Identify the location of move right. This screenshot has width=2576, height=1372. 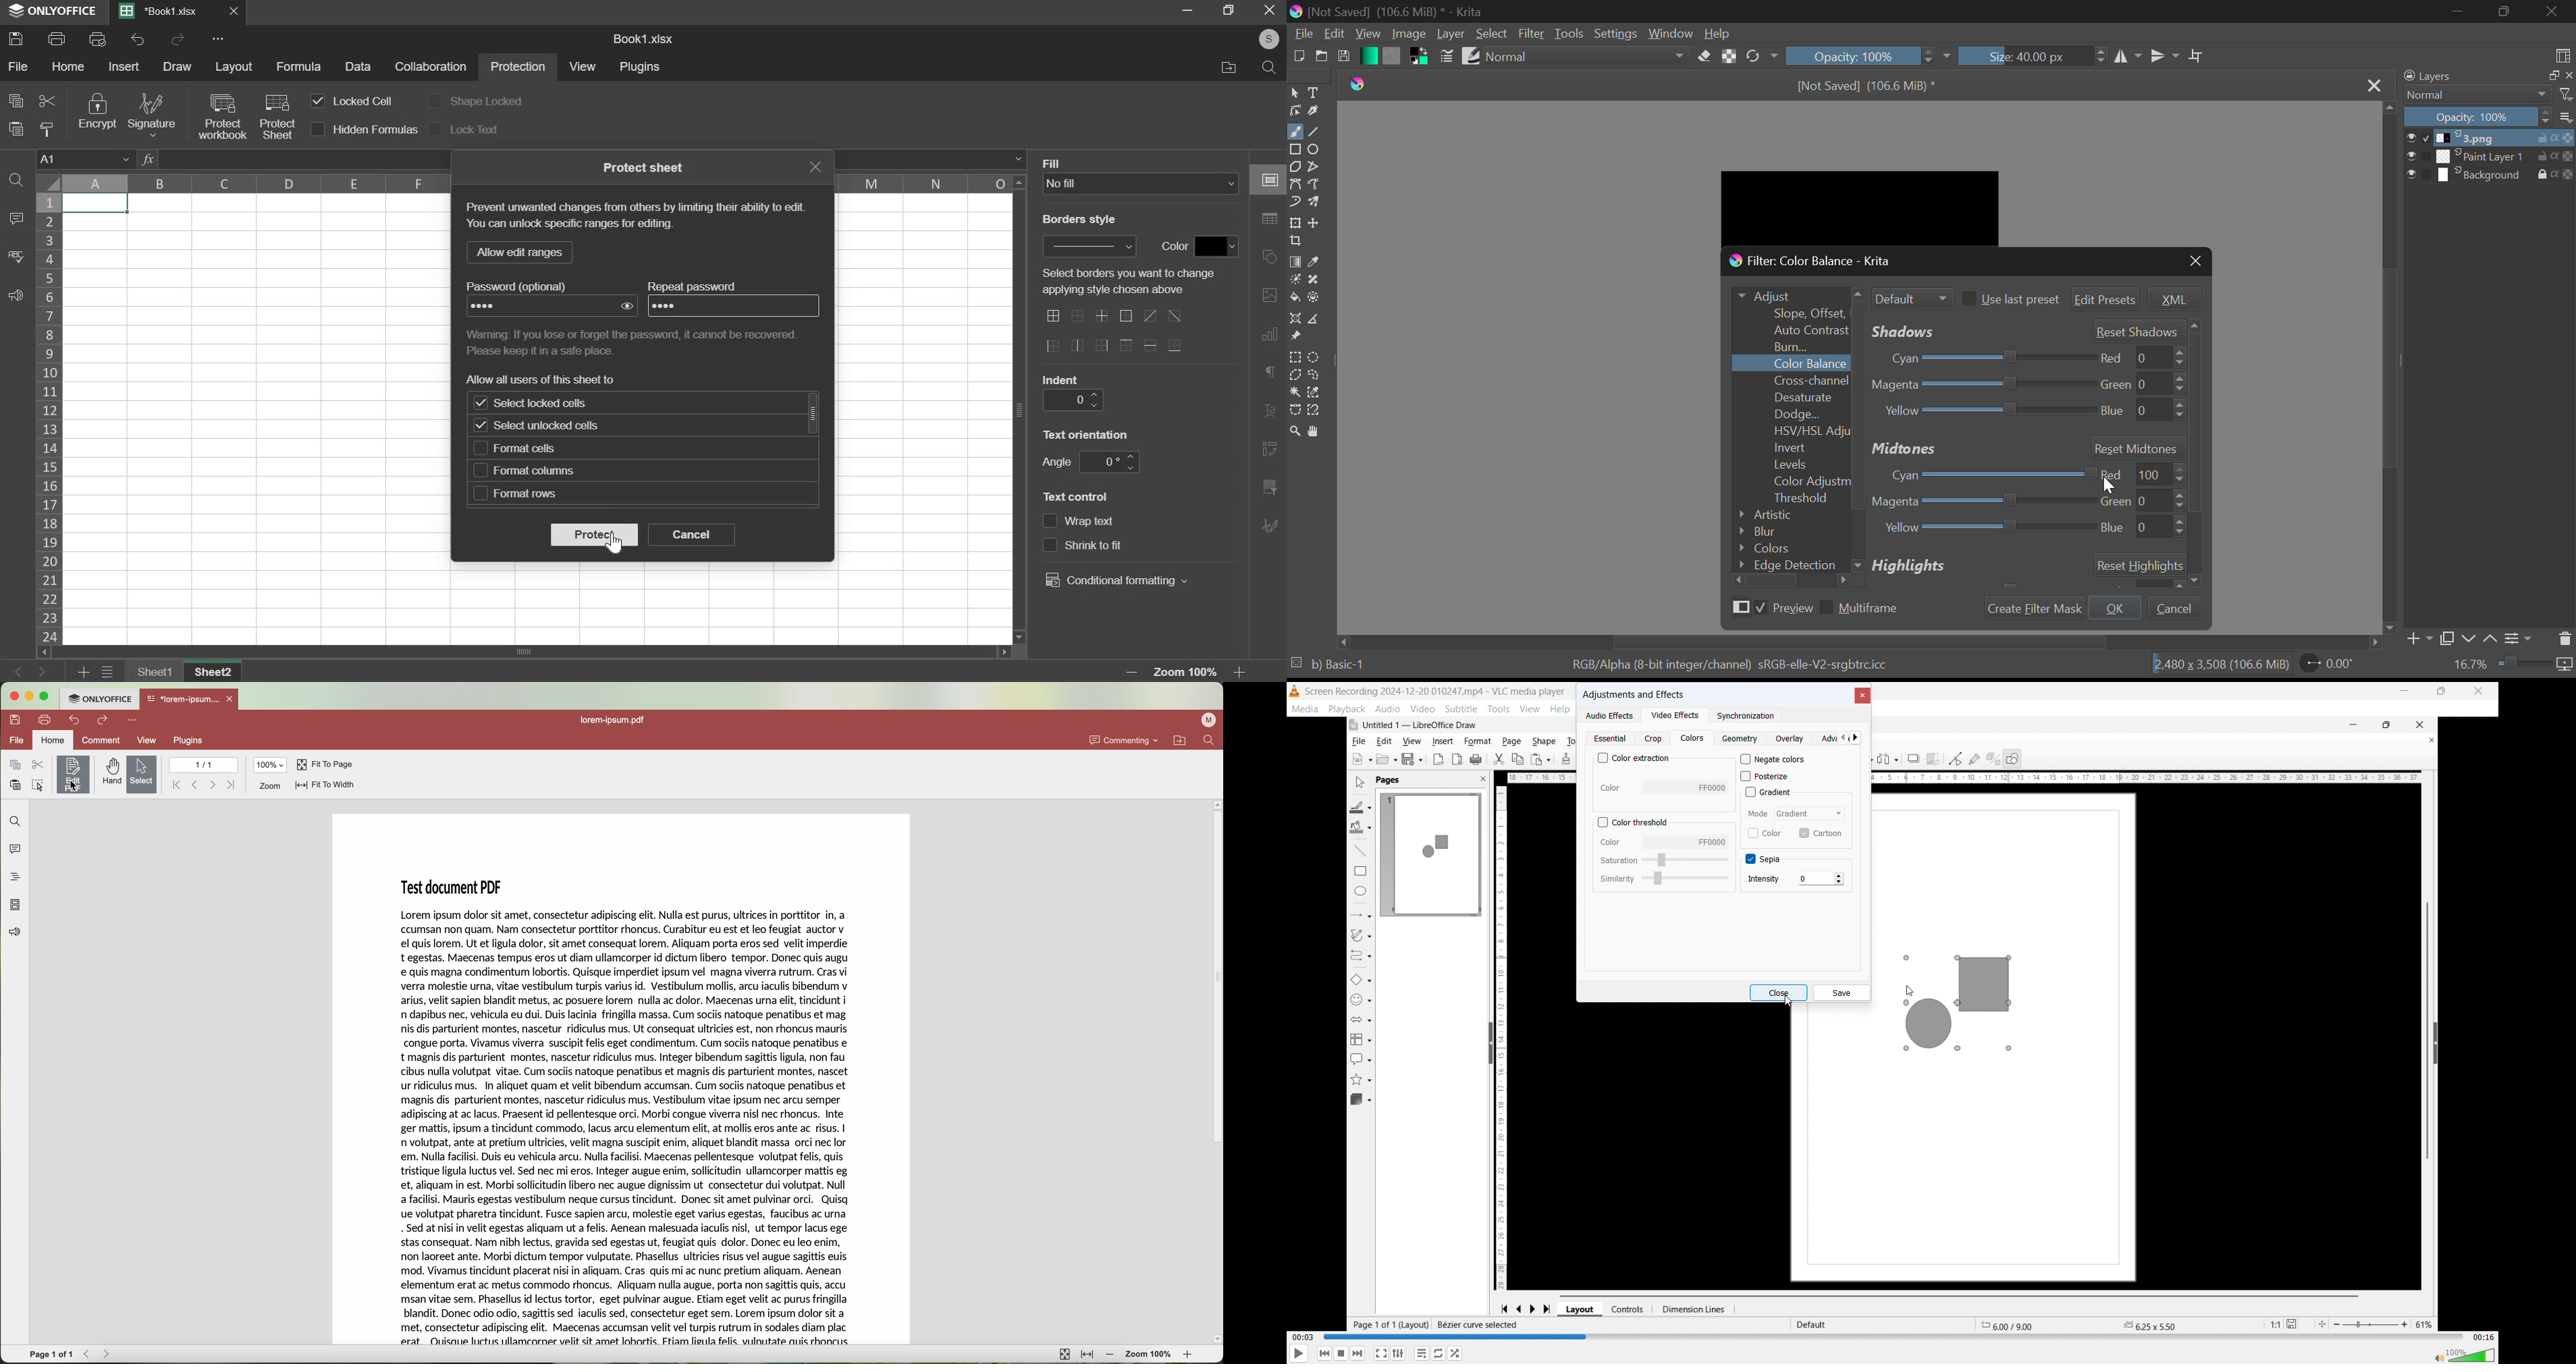
(2373, 643).